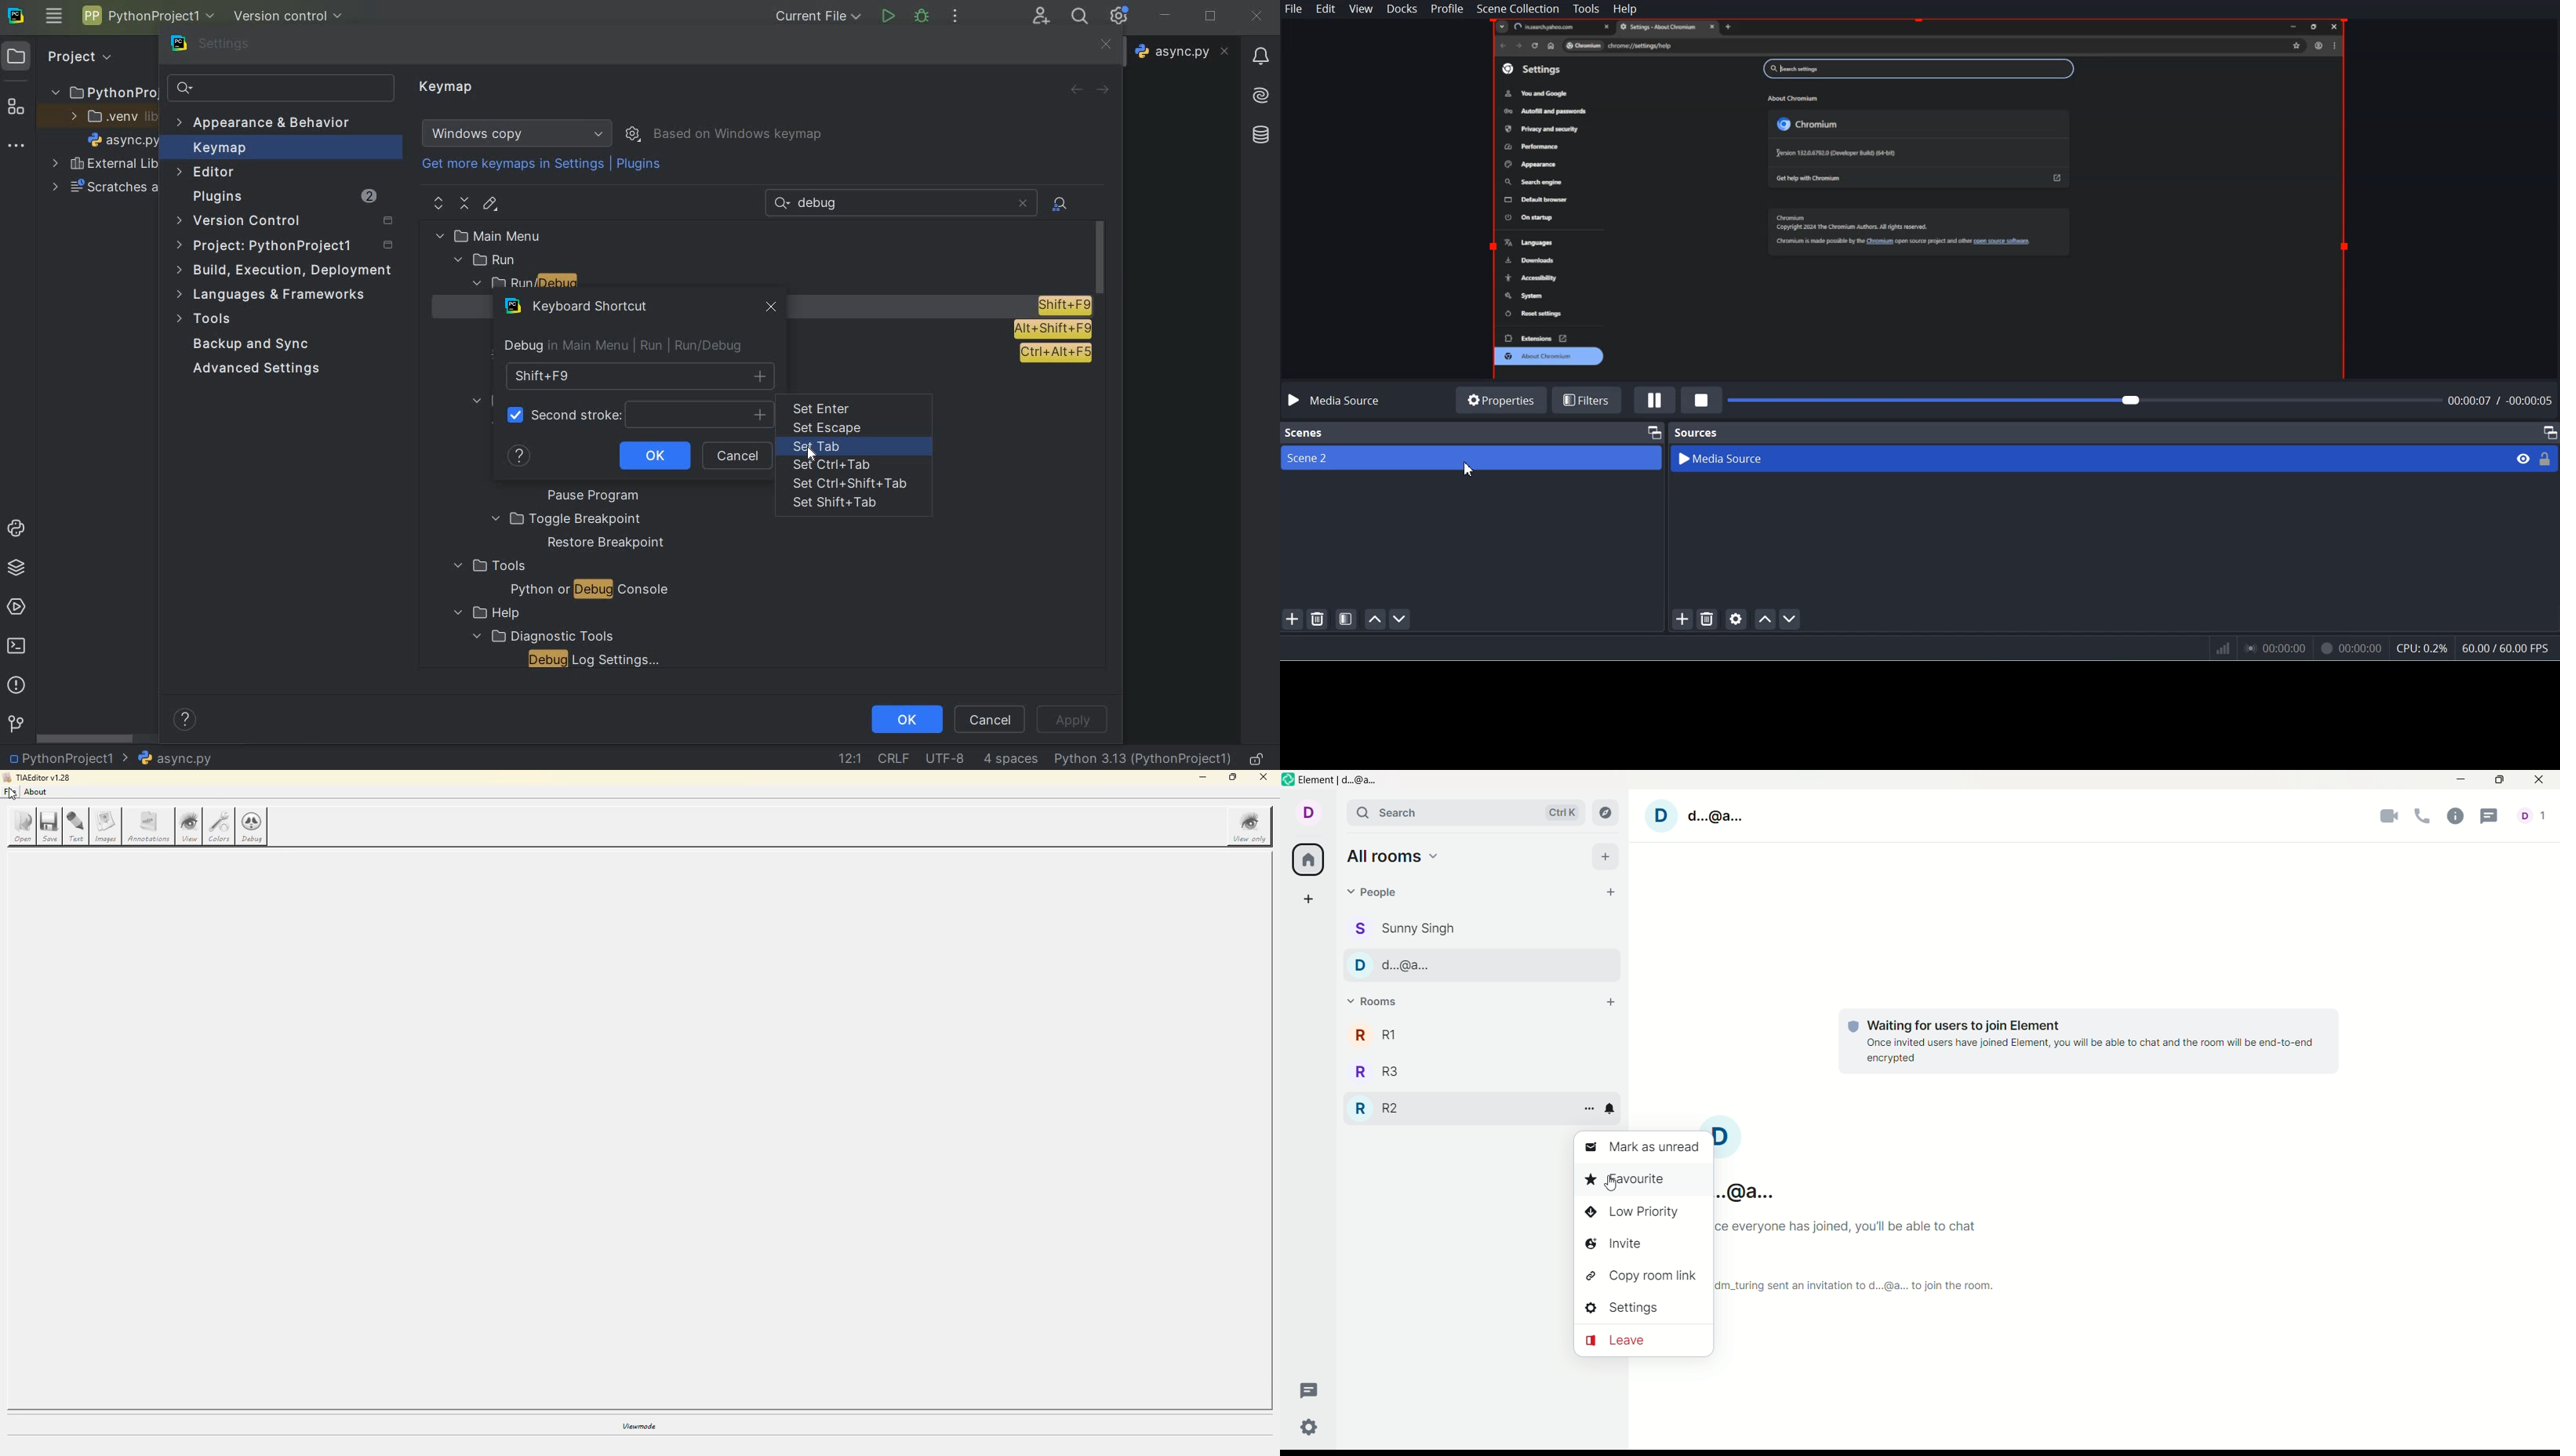 This screenshot has width=2576, height=1456. What do you see at coordinates (1289, 779) in the screenshot?
I see `Element logo` at bounding box center [1289, 779].